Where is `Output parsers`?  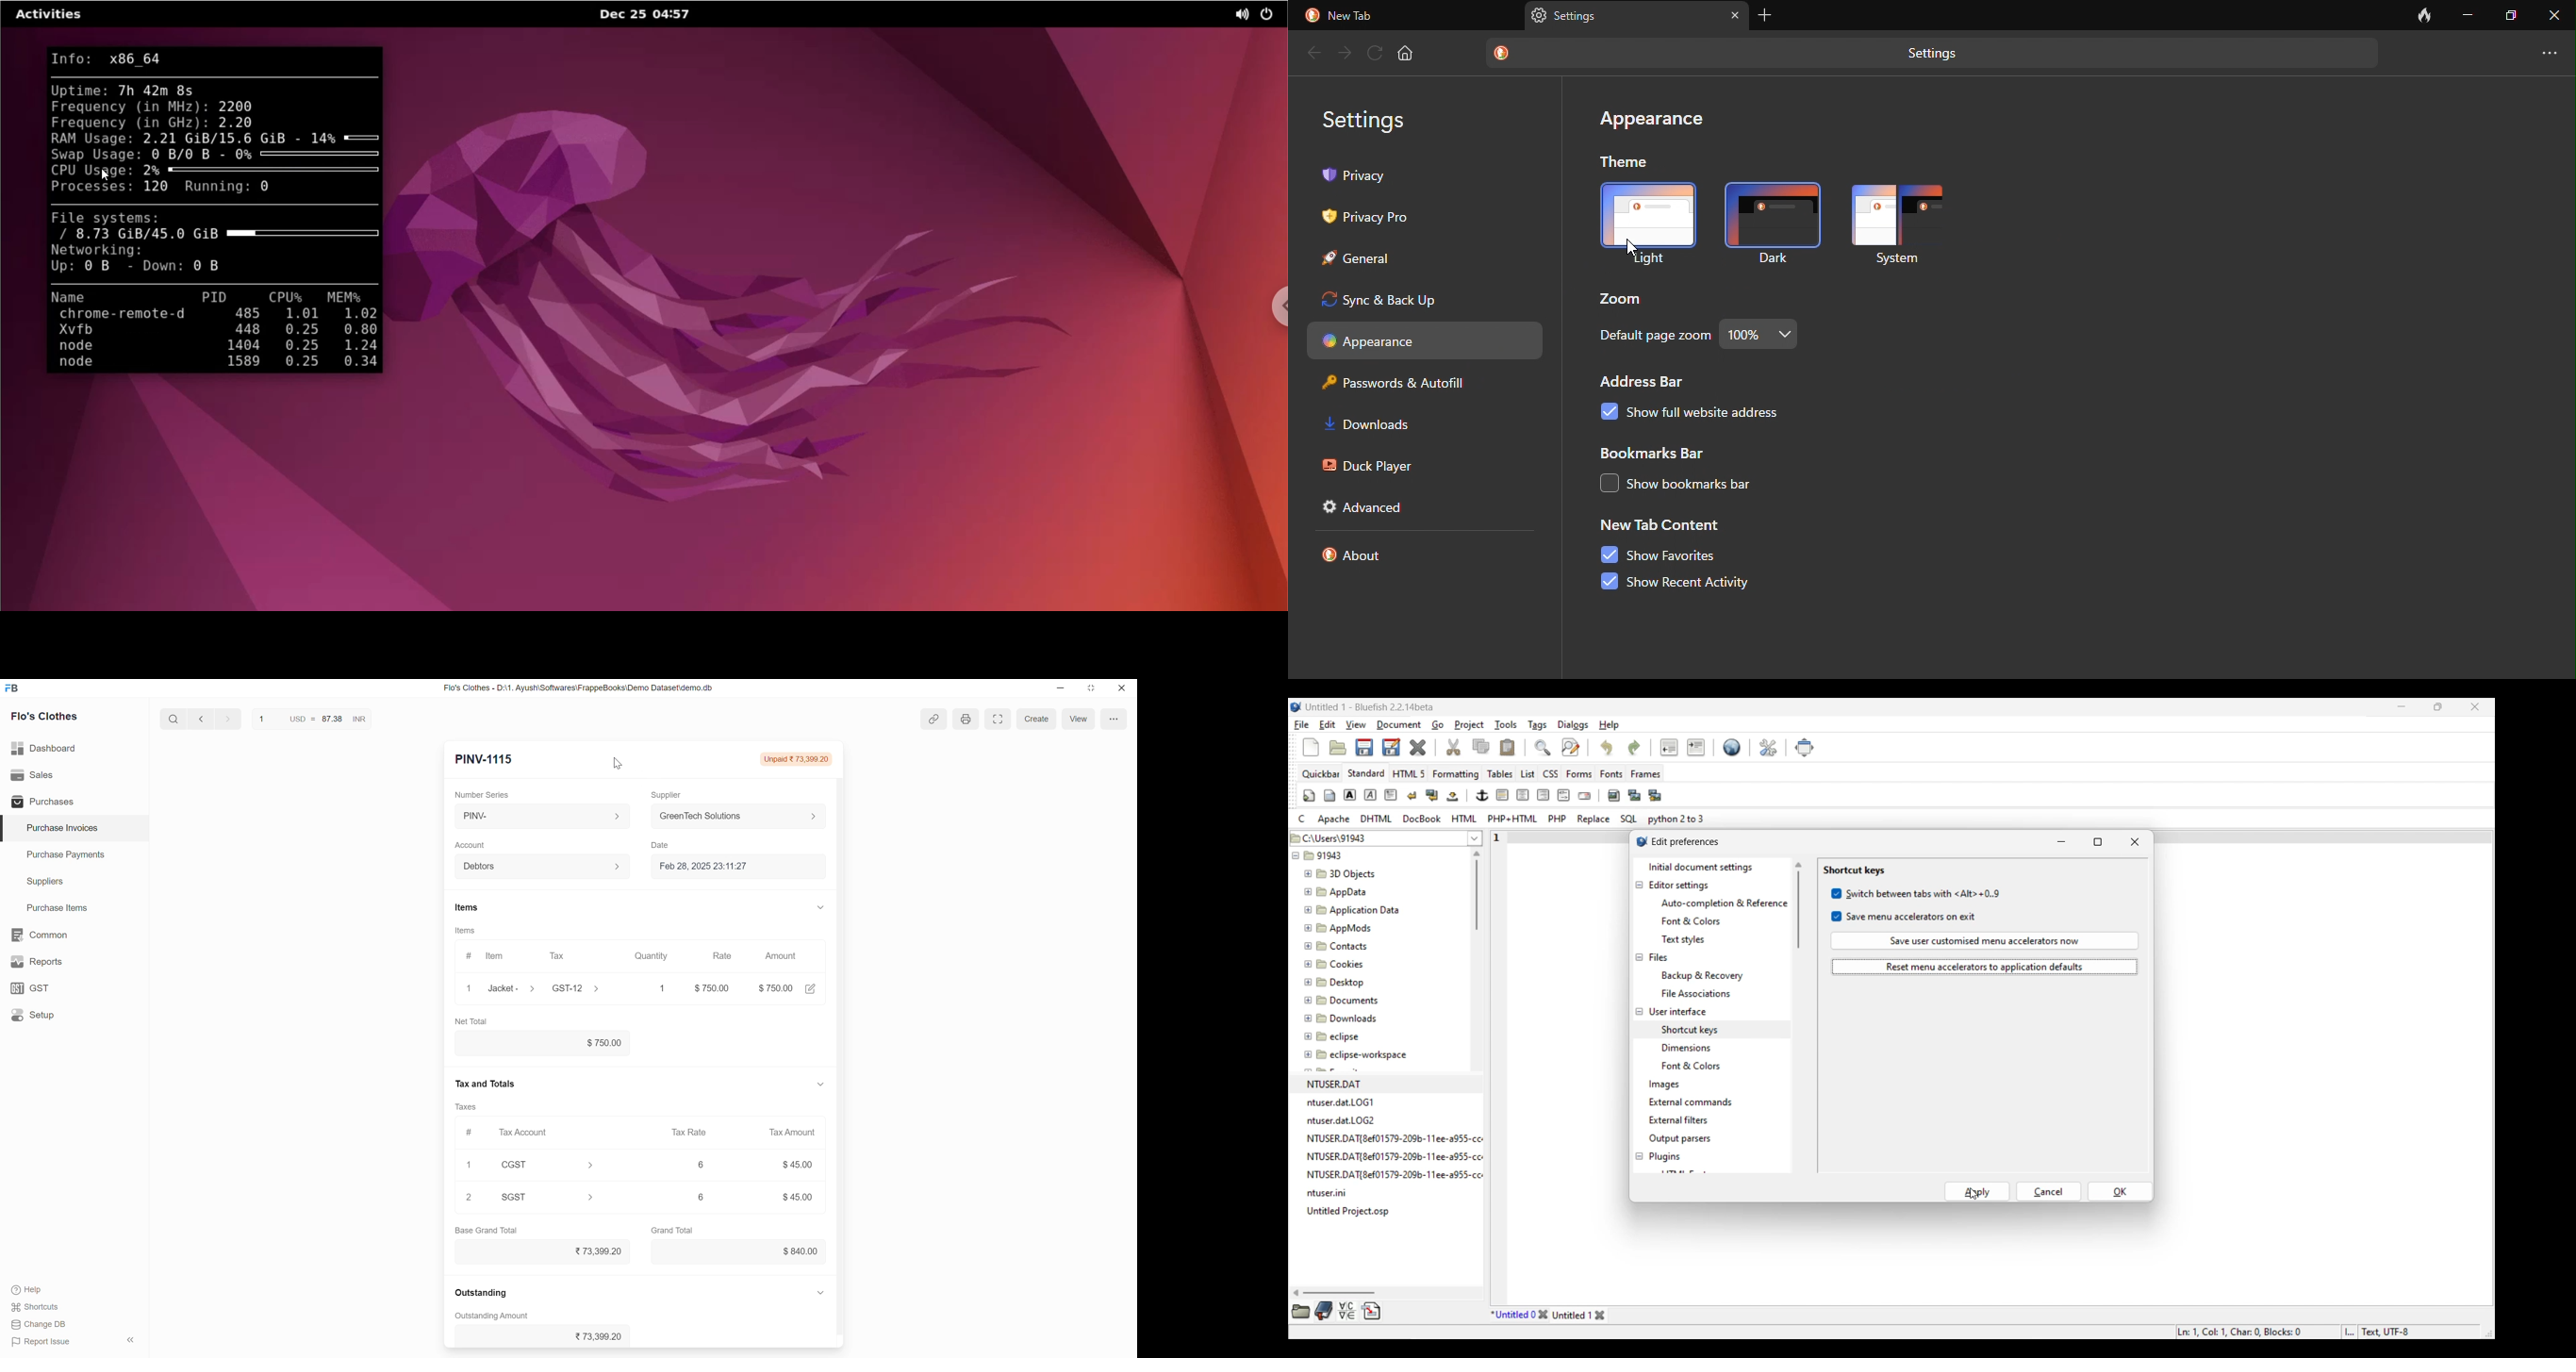 Output parsers is located at coordinates (1679, 1139).